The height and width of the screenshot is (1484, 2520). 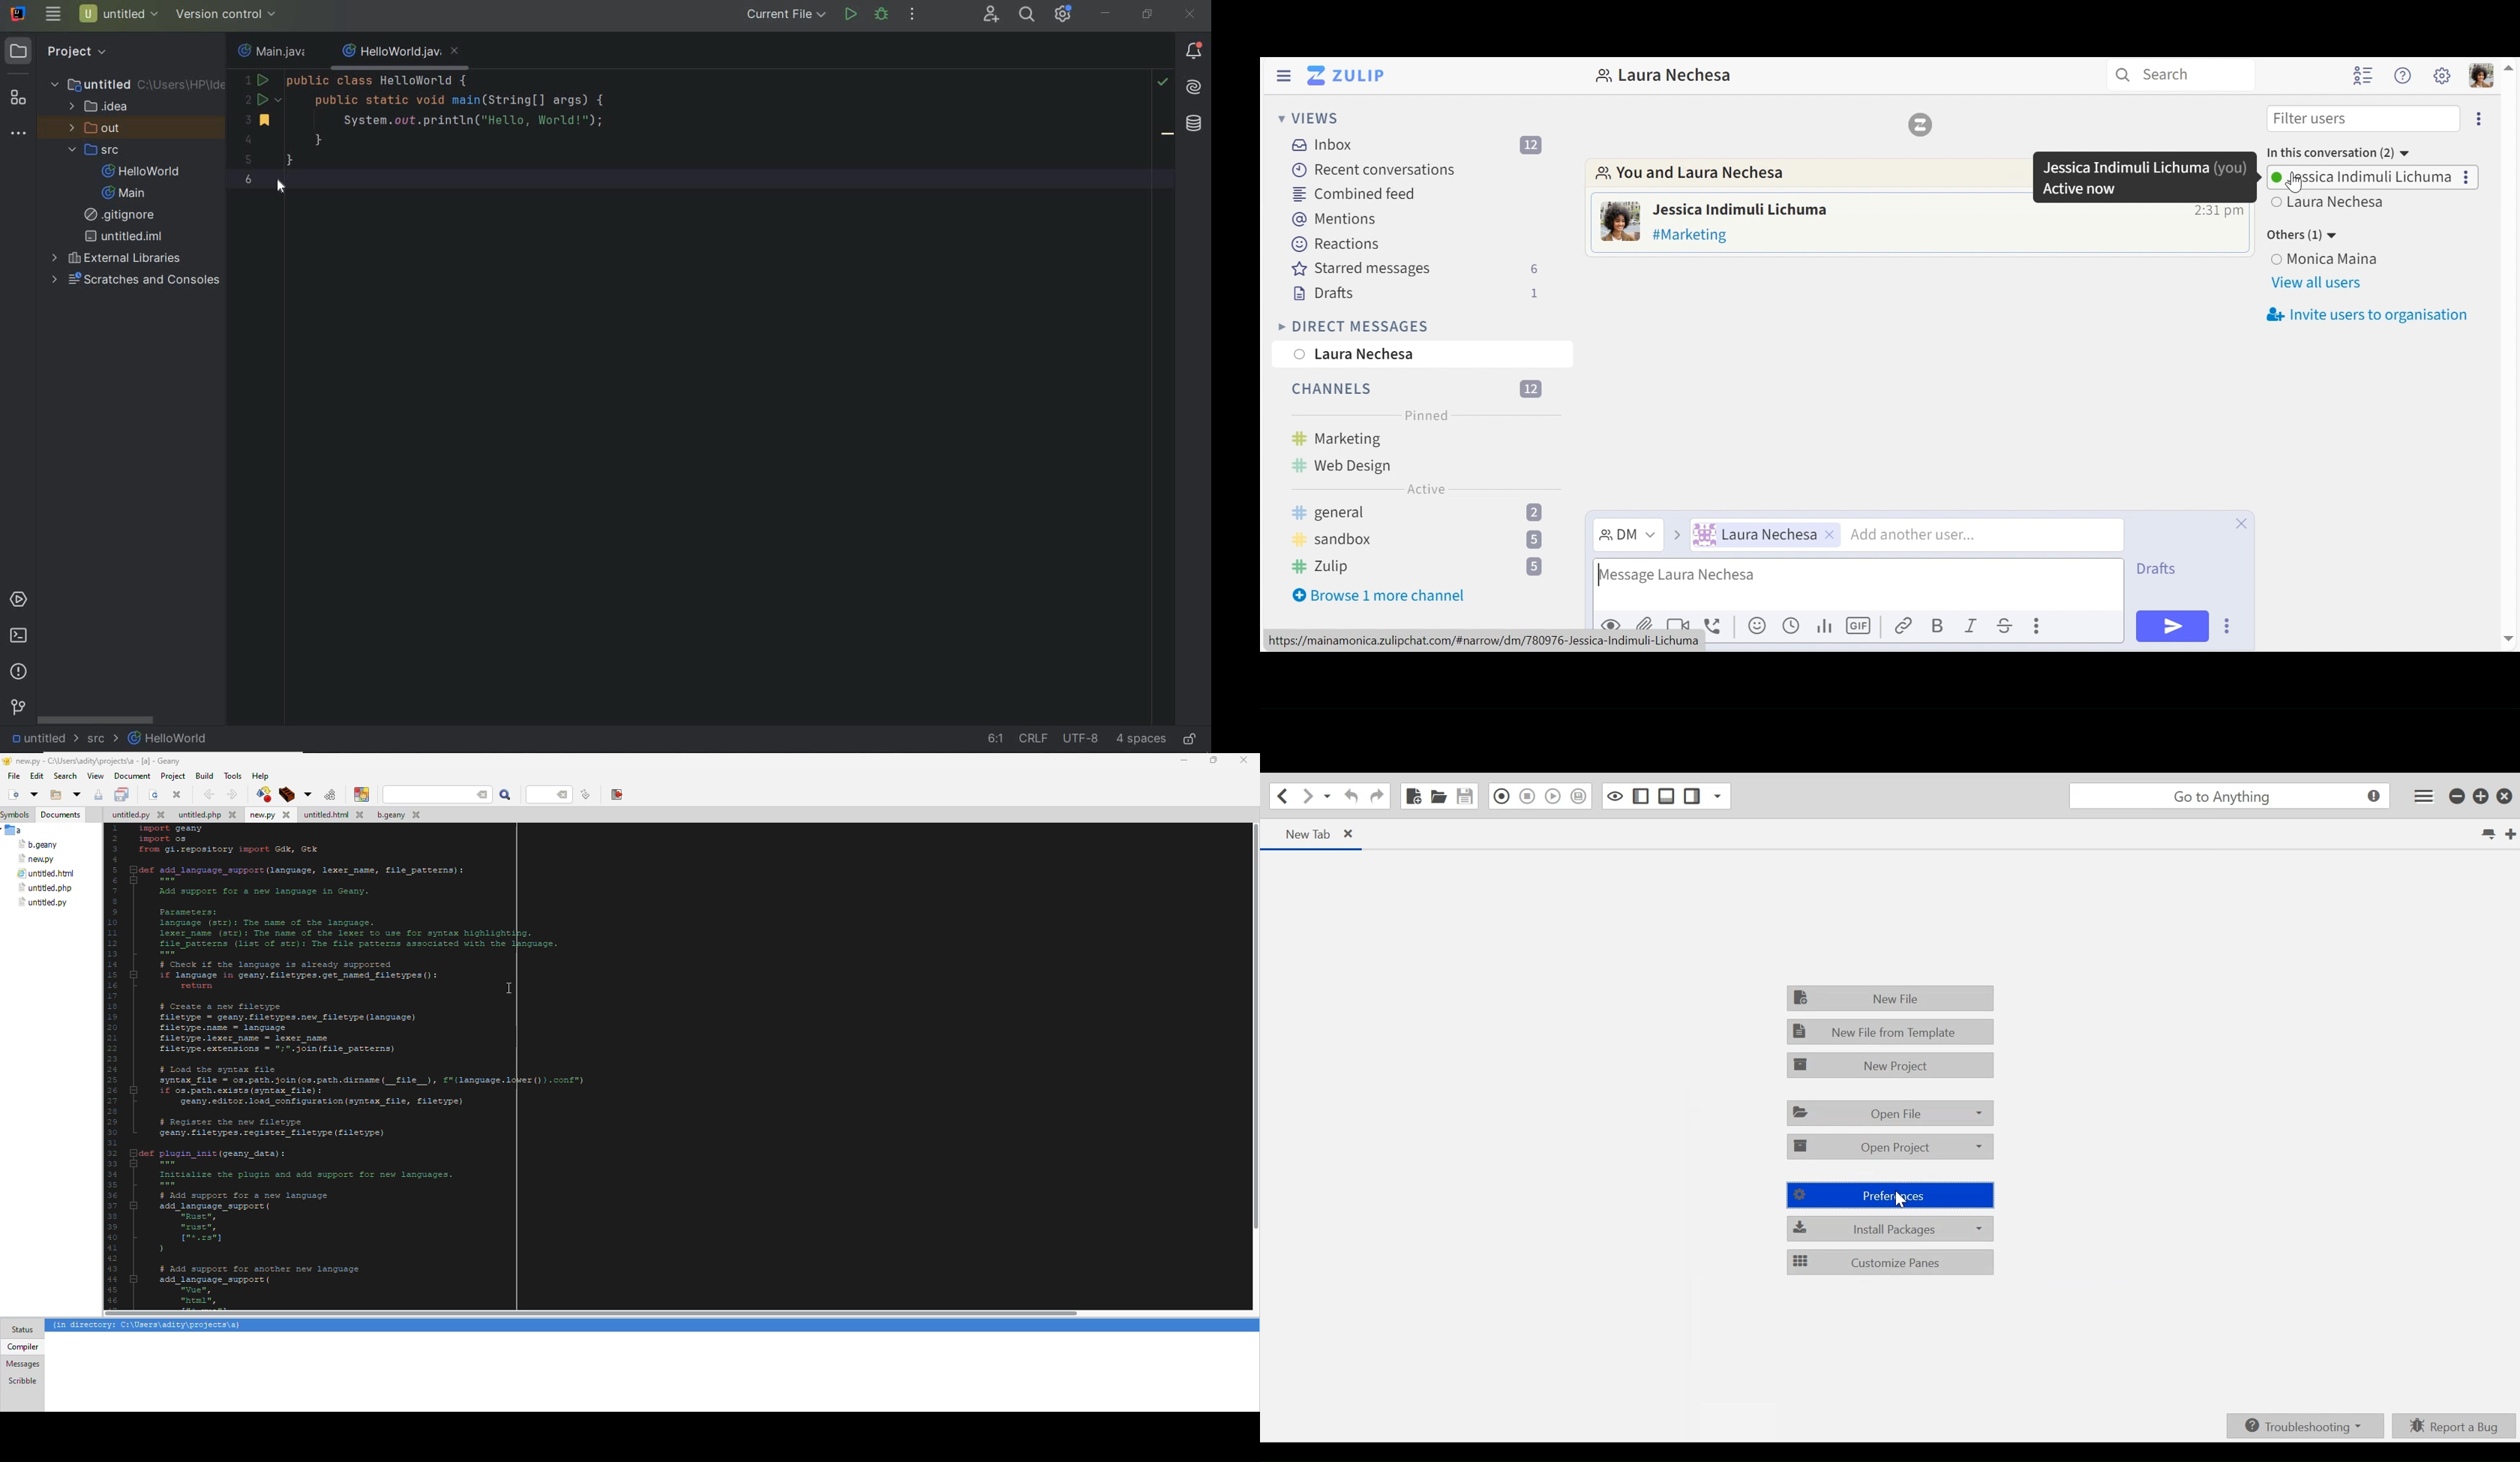 I want to click on Compose action, so click(x=2038, y=626).